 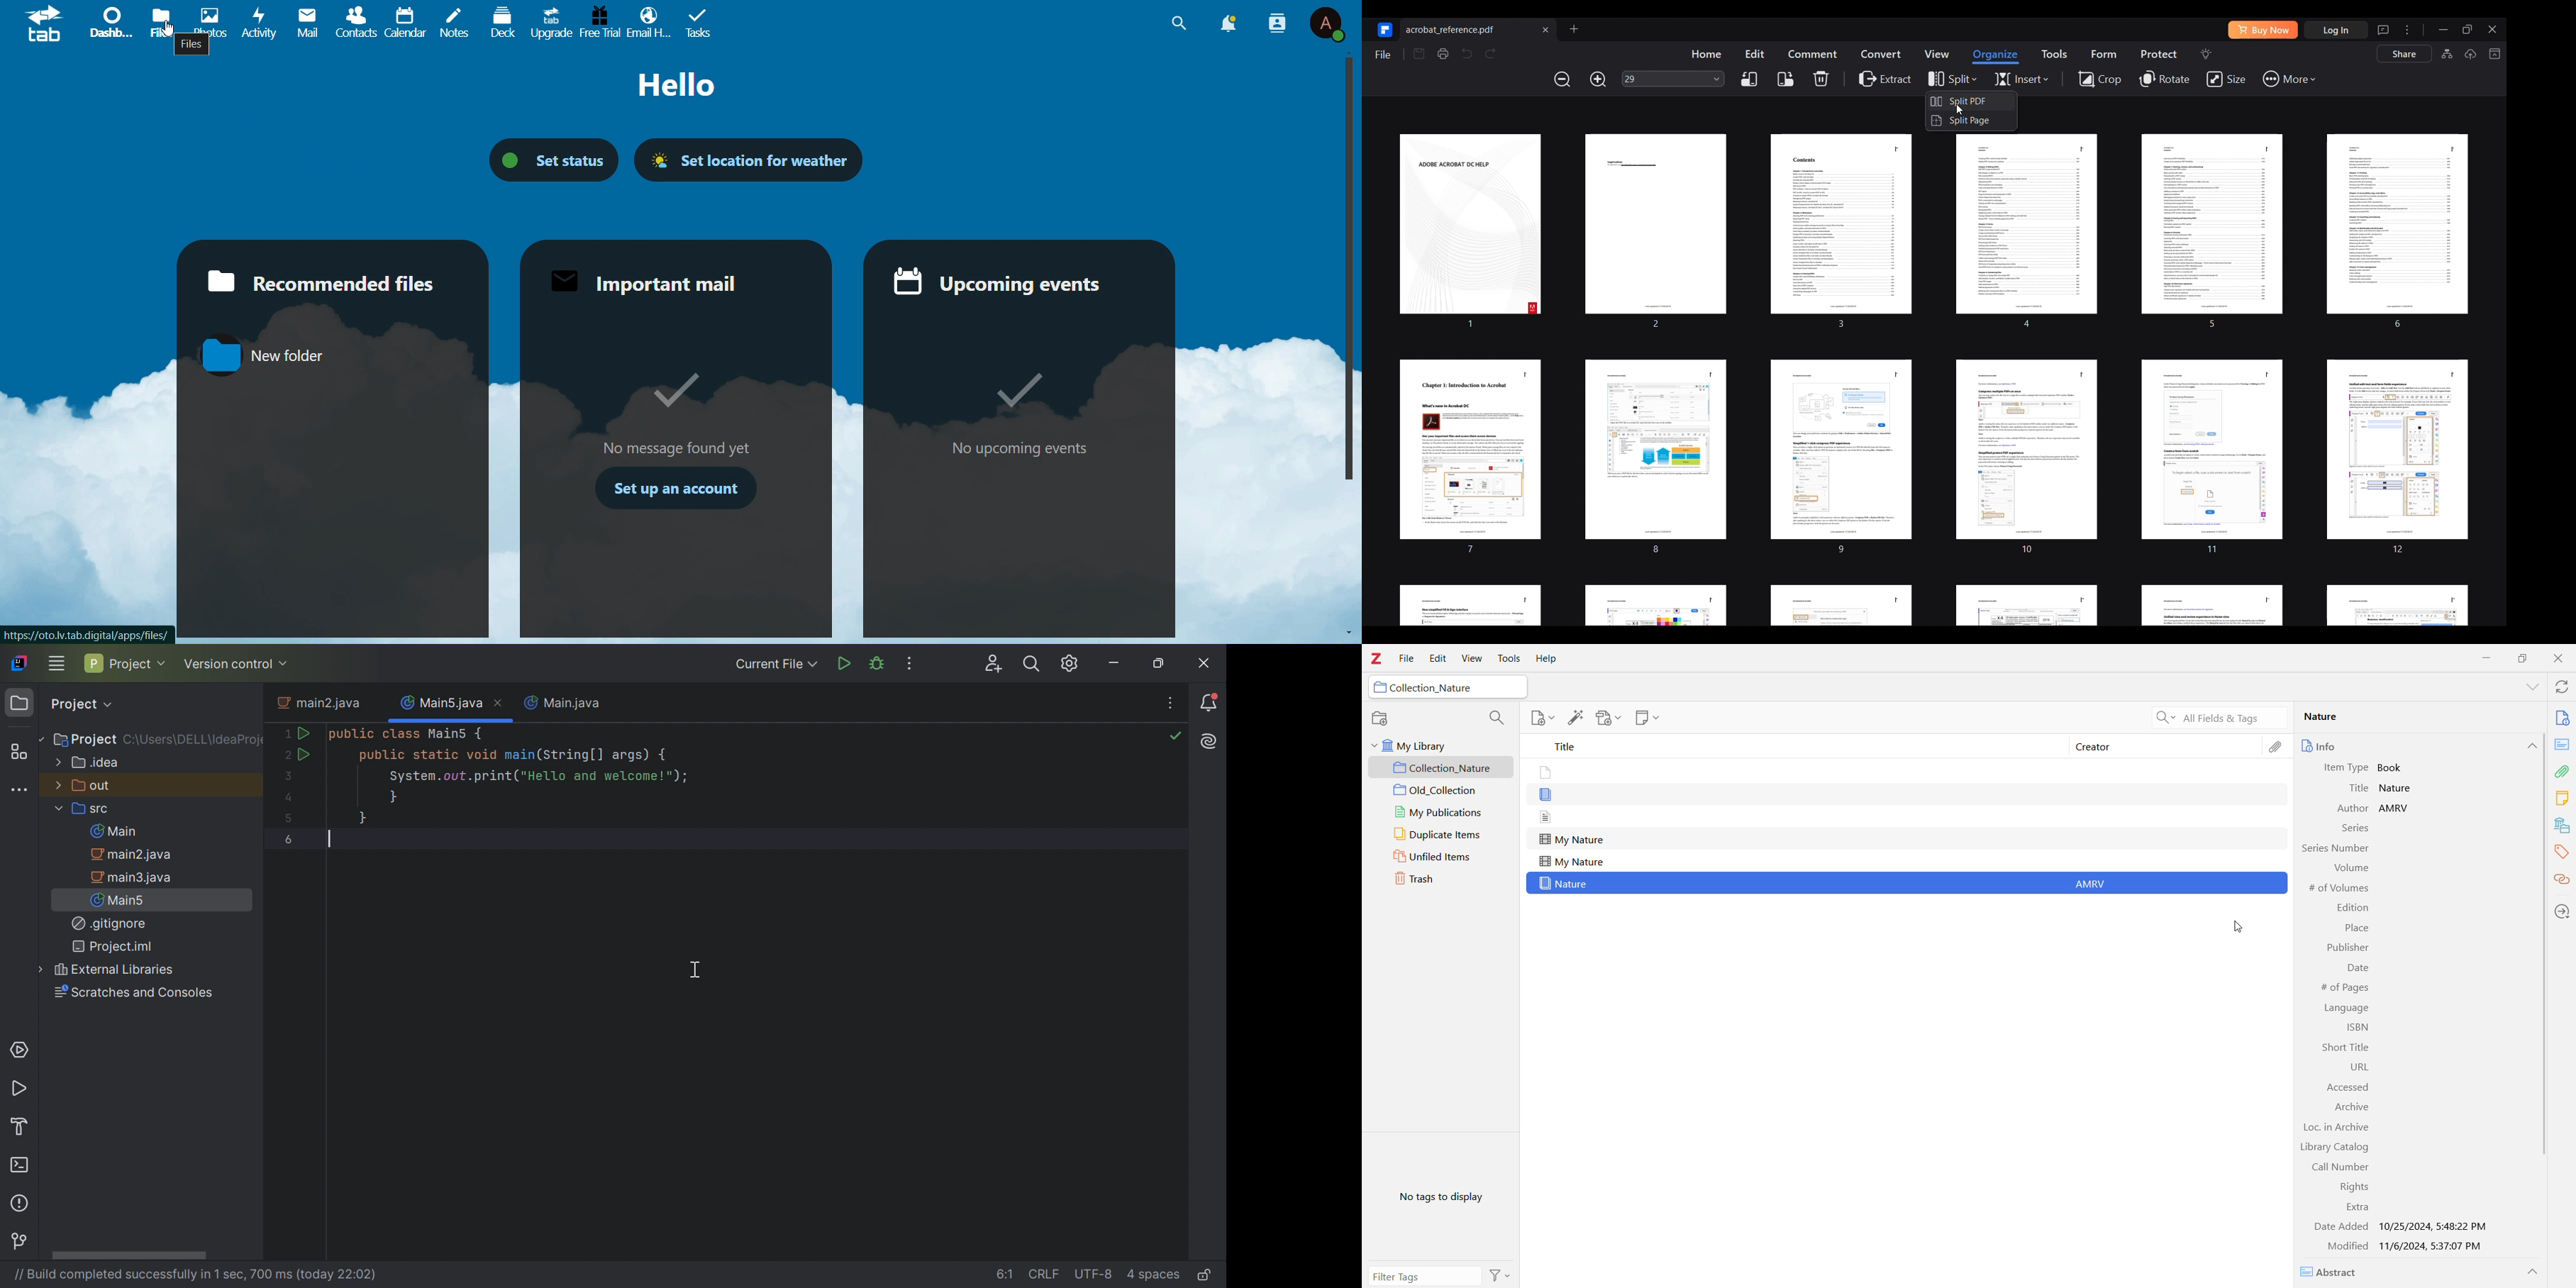 I want to click on Collapse Section, so click(x=2533, y=1272).